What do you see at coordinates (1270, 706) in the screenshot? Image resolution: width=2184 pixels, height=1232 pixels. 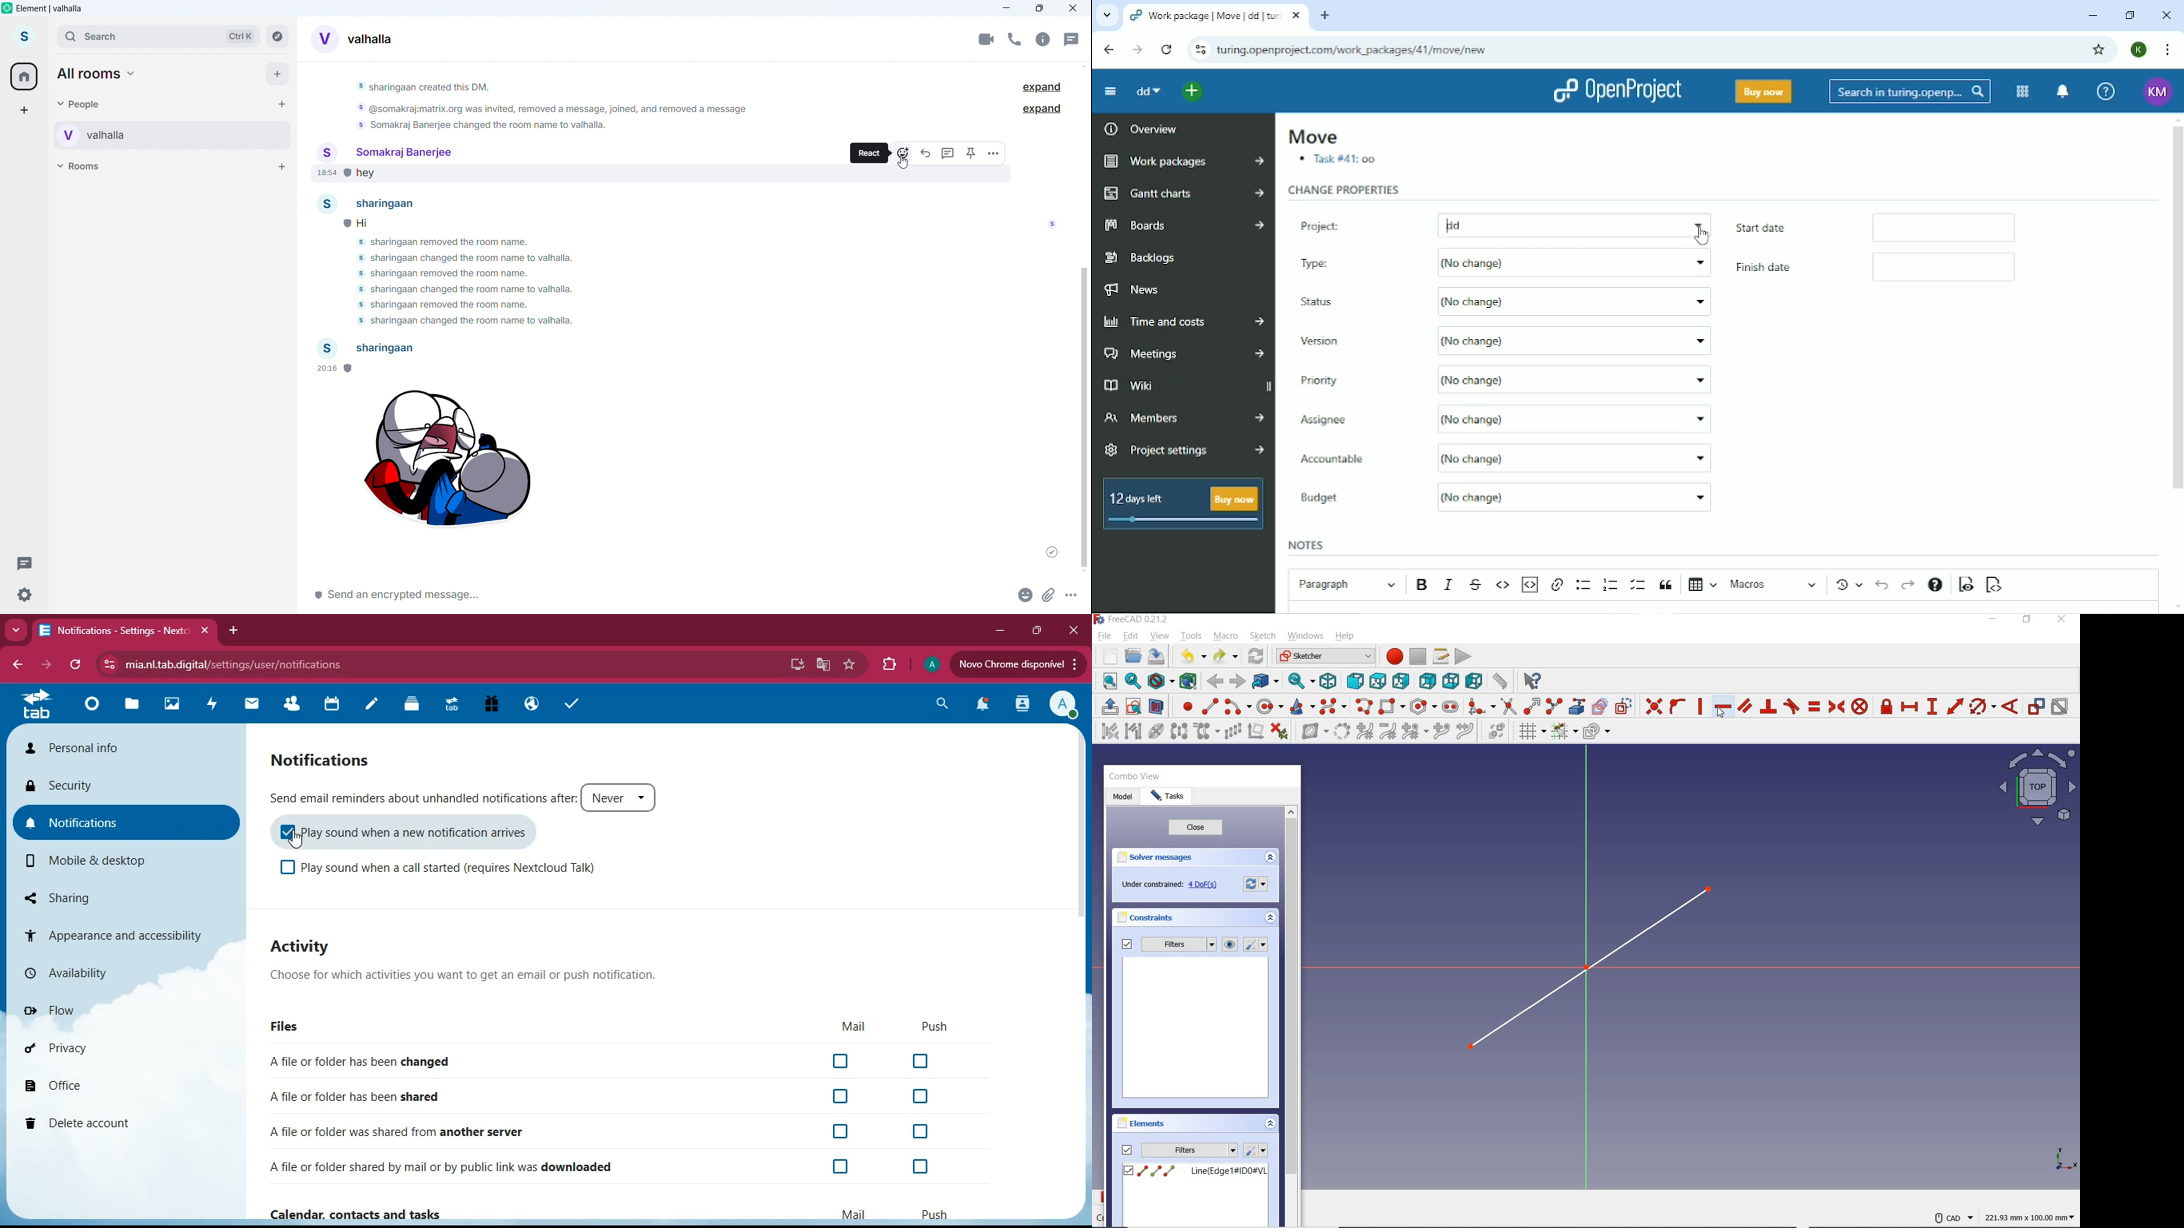 I see `CREATE CIRCLE` at bounding box center [1270, 706].